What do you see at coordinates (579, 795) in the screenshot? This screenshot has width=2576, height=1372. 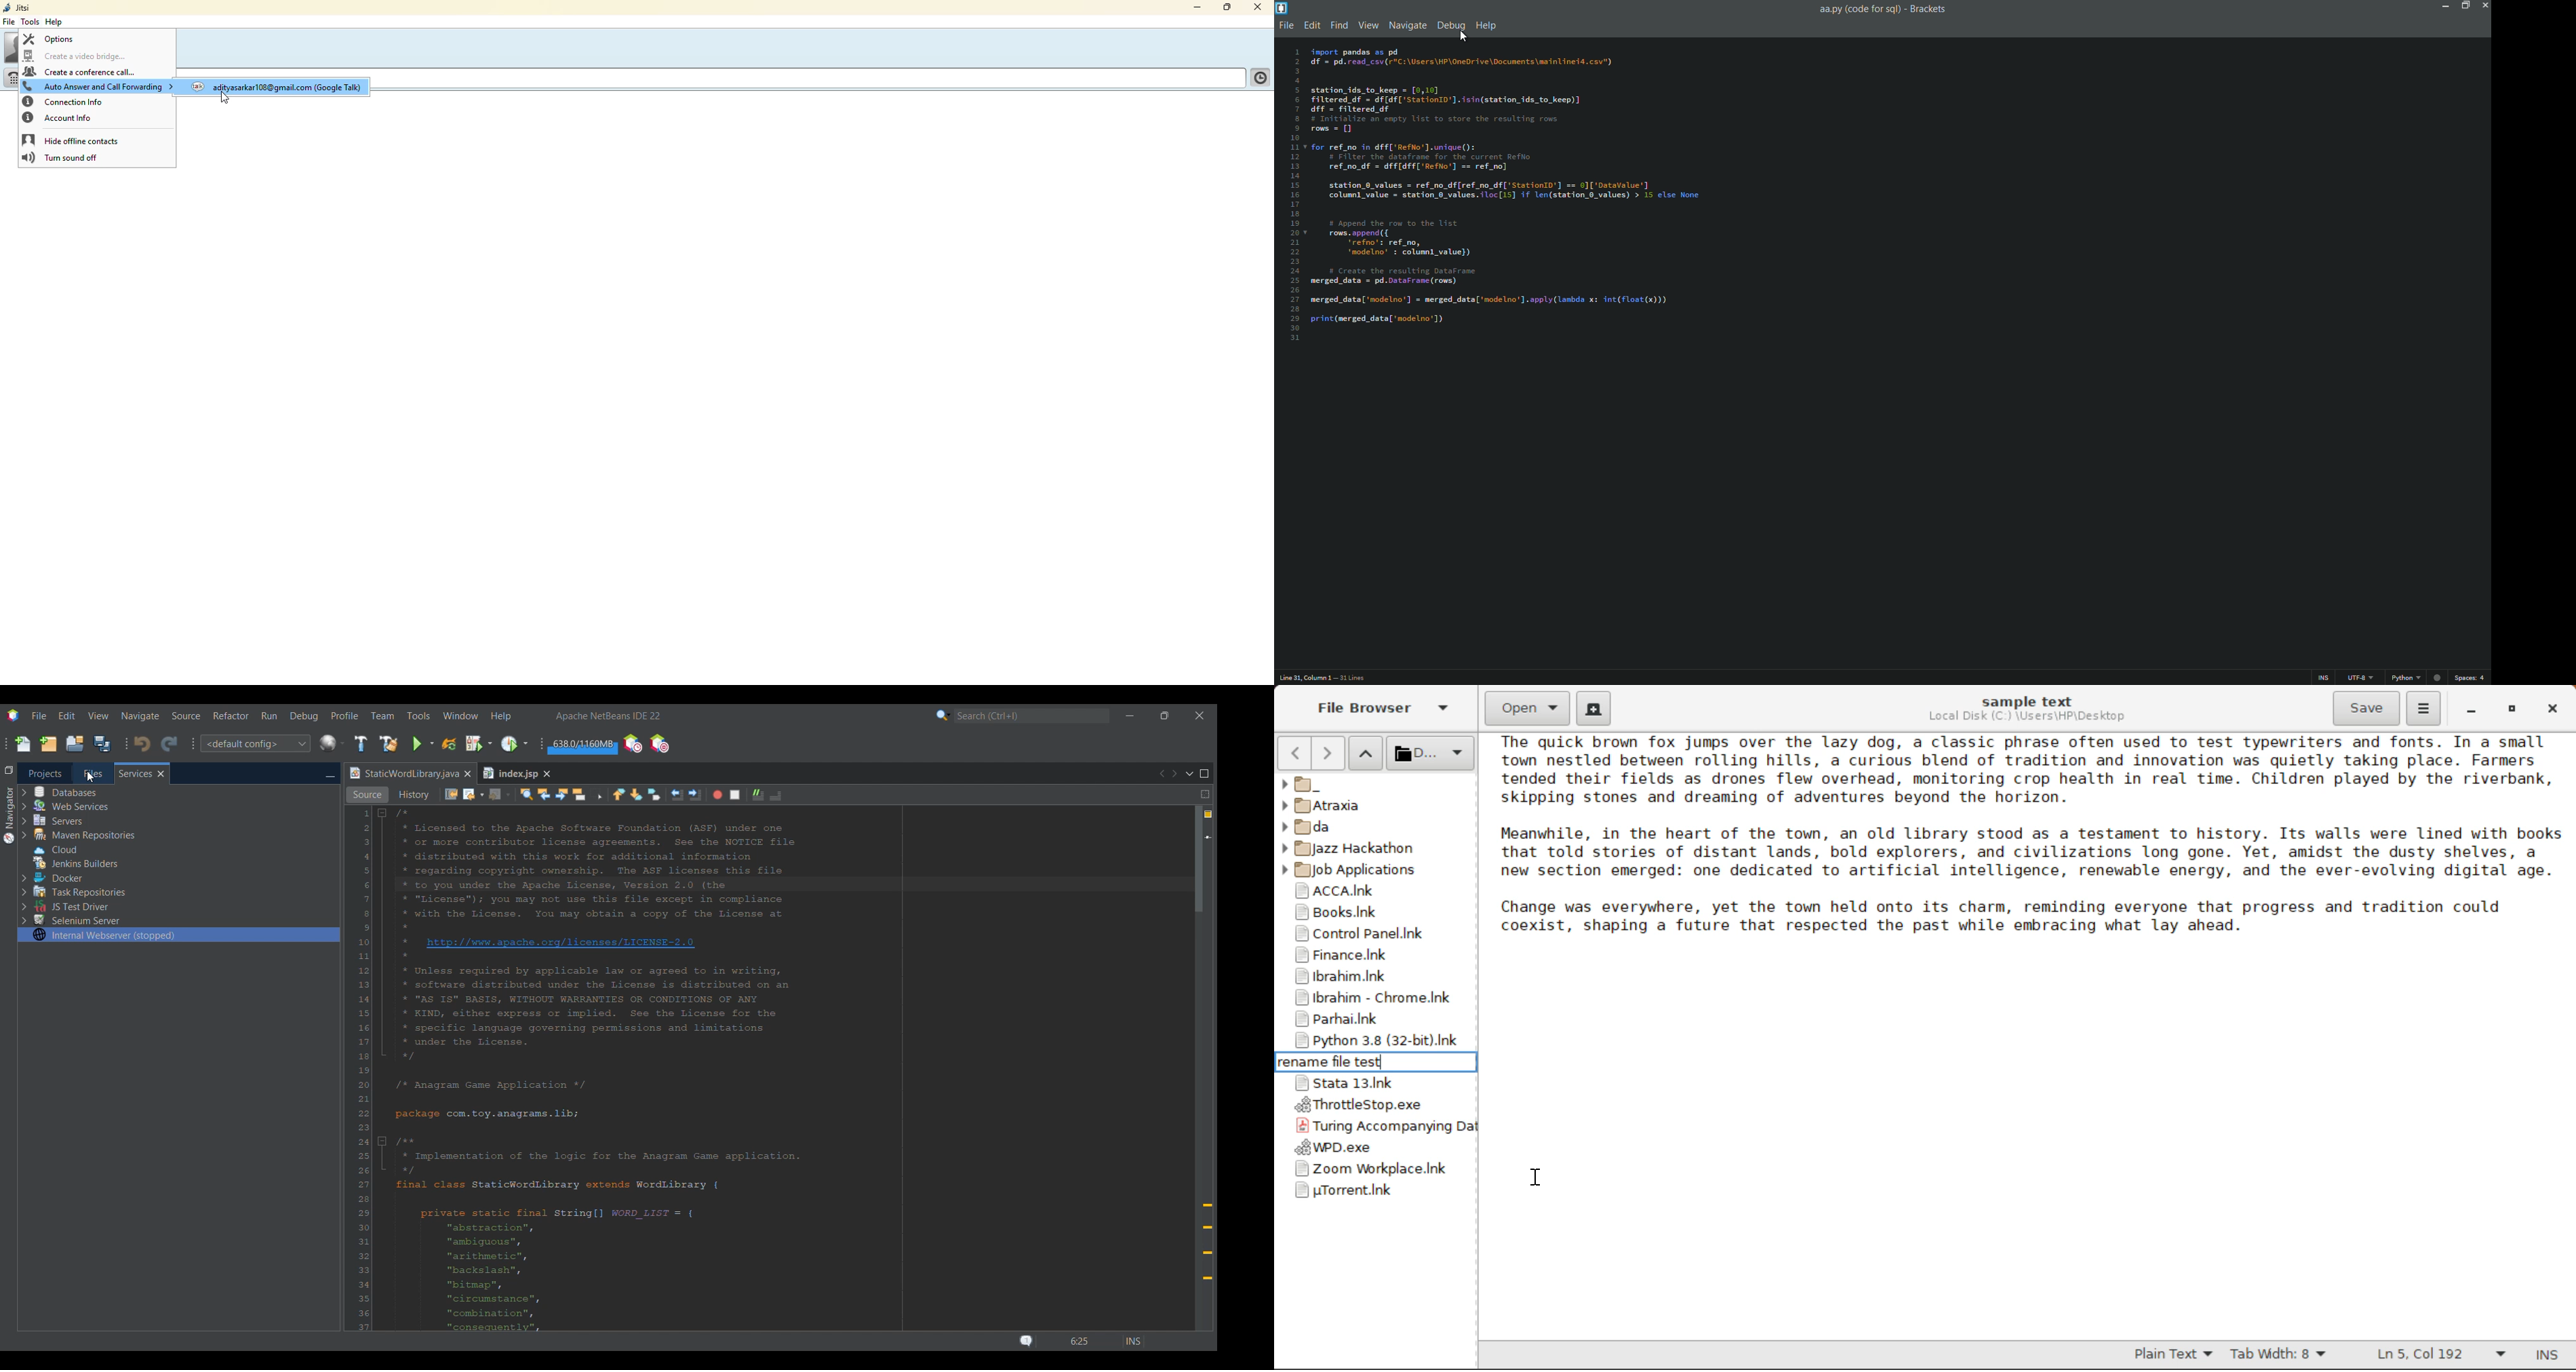 I see `Toggle highlight search` at bounding box center [579, 795].